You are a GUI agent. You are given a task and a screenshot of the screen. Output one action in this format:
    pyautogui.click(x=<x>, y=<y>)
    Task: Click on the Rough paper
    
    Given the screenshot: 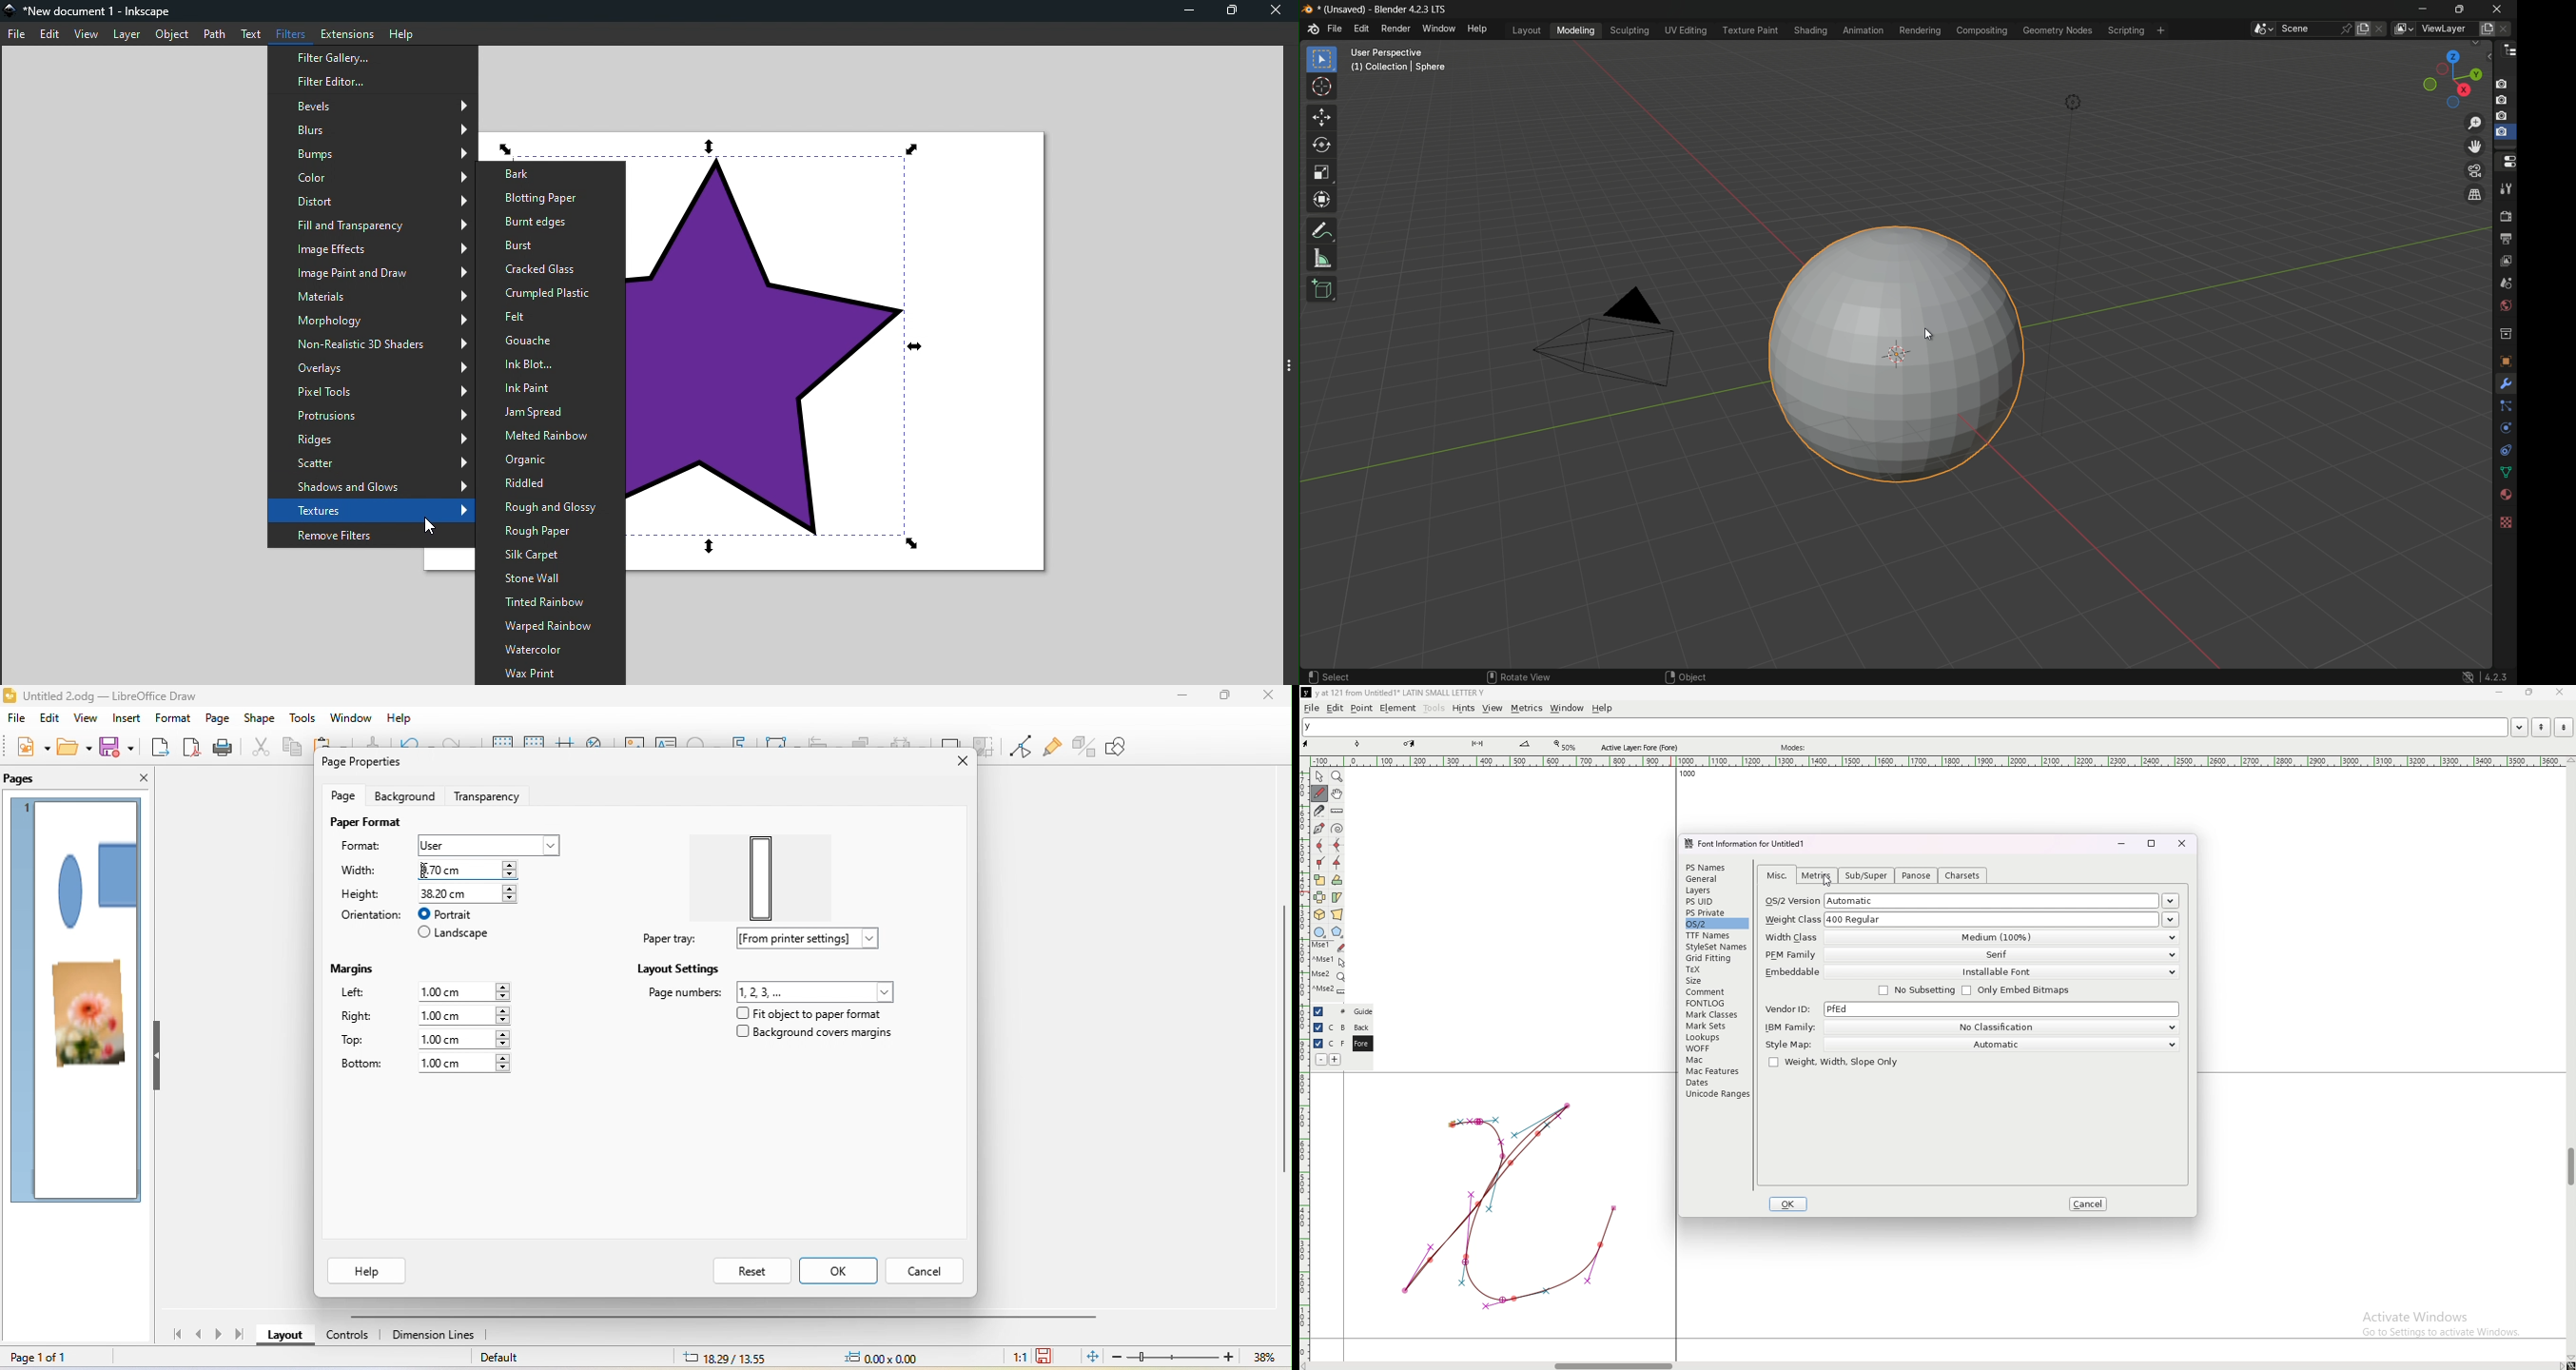 What is the action you would take?
    pyautogui.click(x=550, y=533)
    